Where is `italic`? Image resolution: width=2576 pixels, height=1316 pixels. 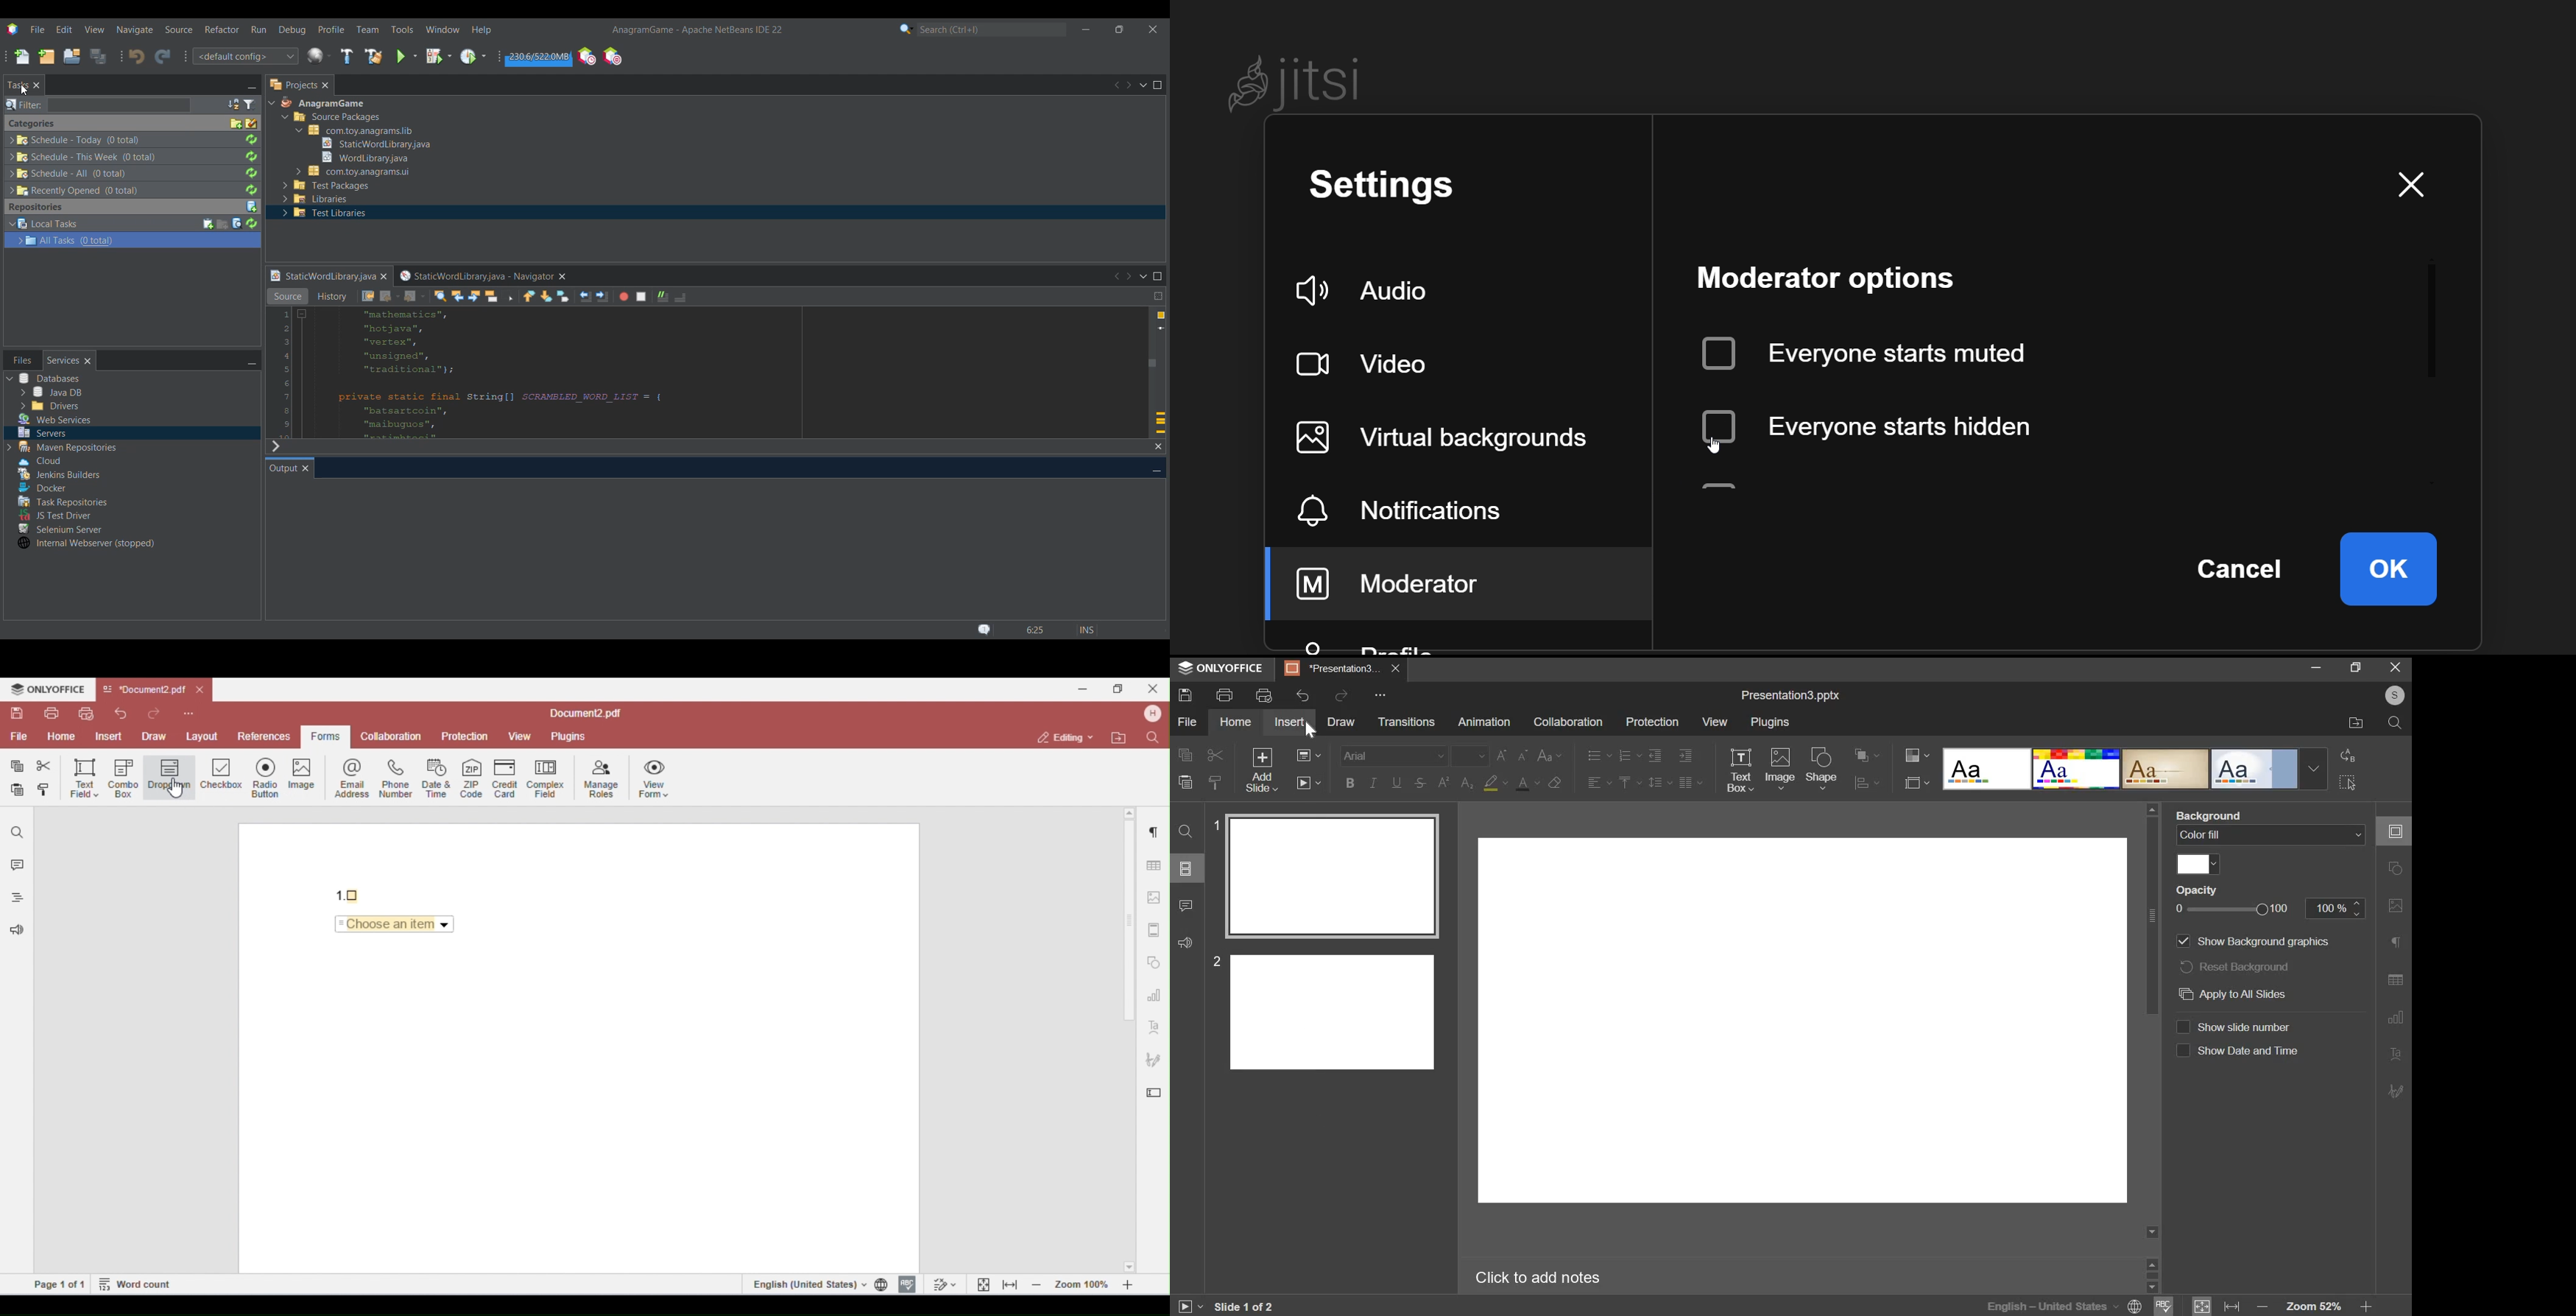 italic is located at coordinates (1373, 783).